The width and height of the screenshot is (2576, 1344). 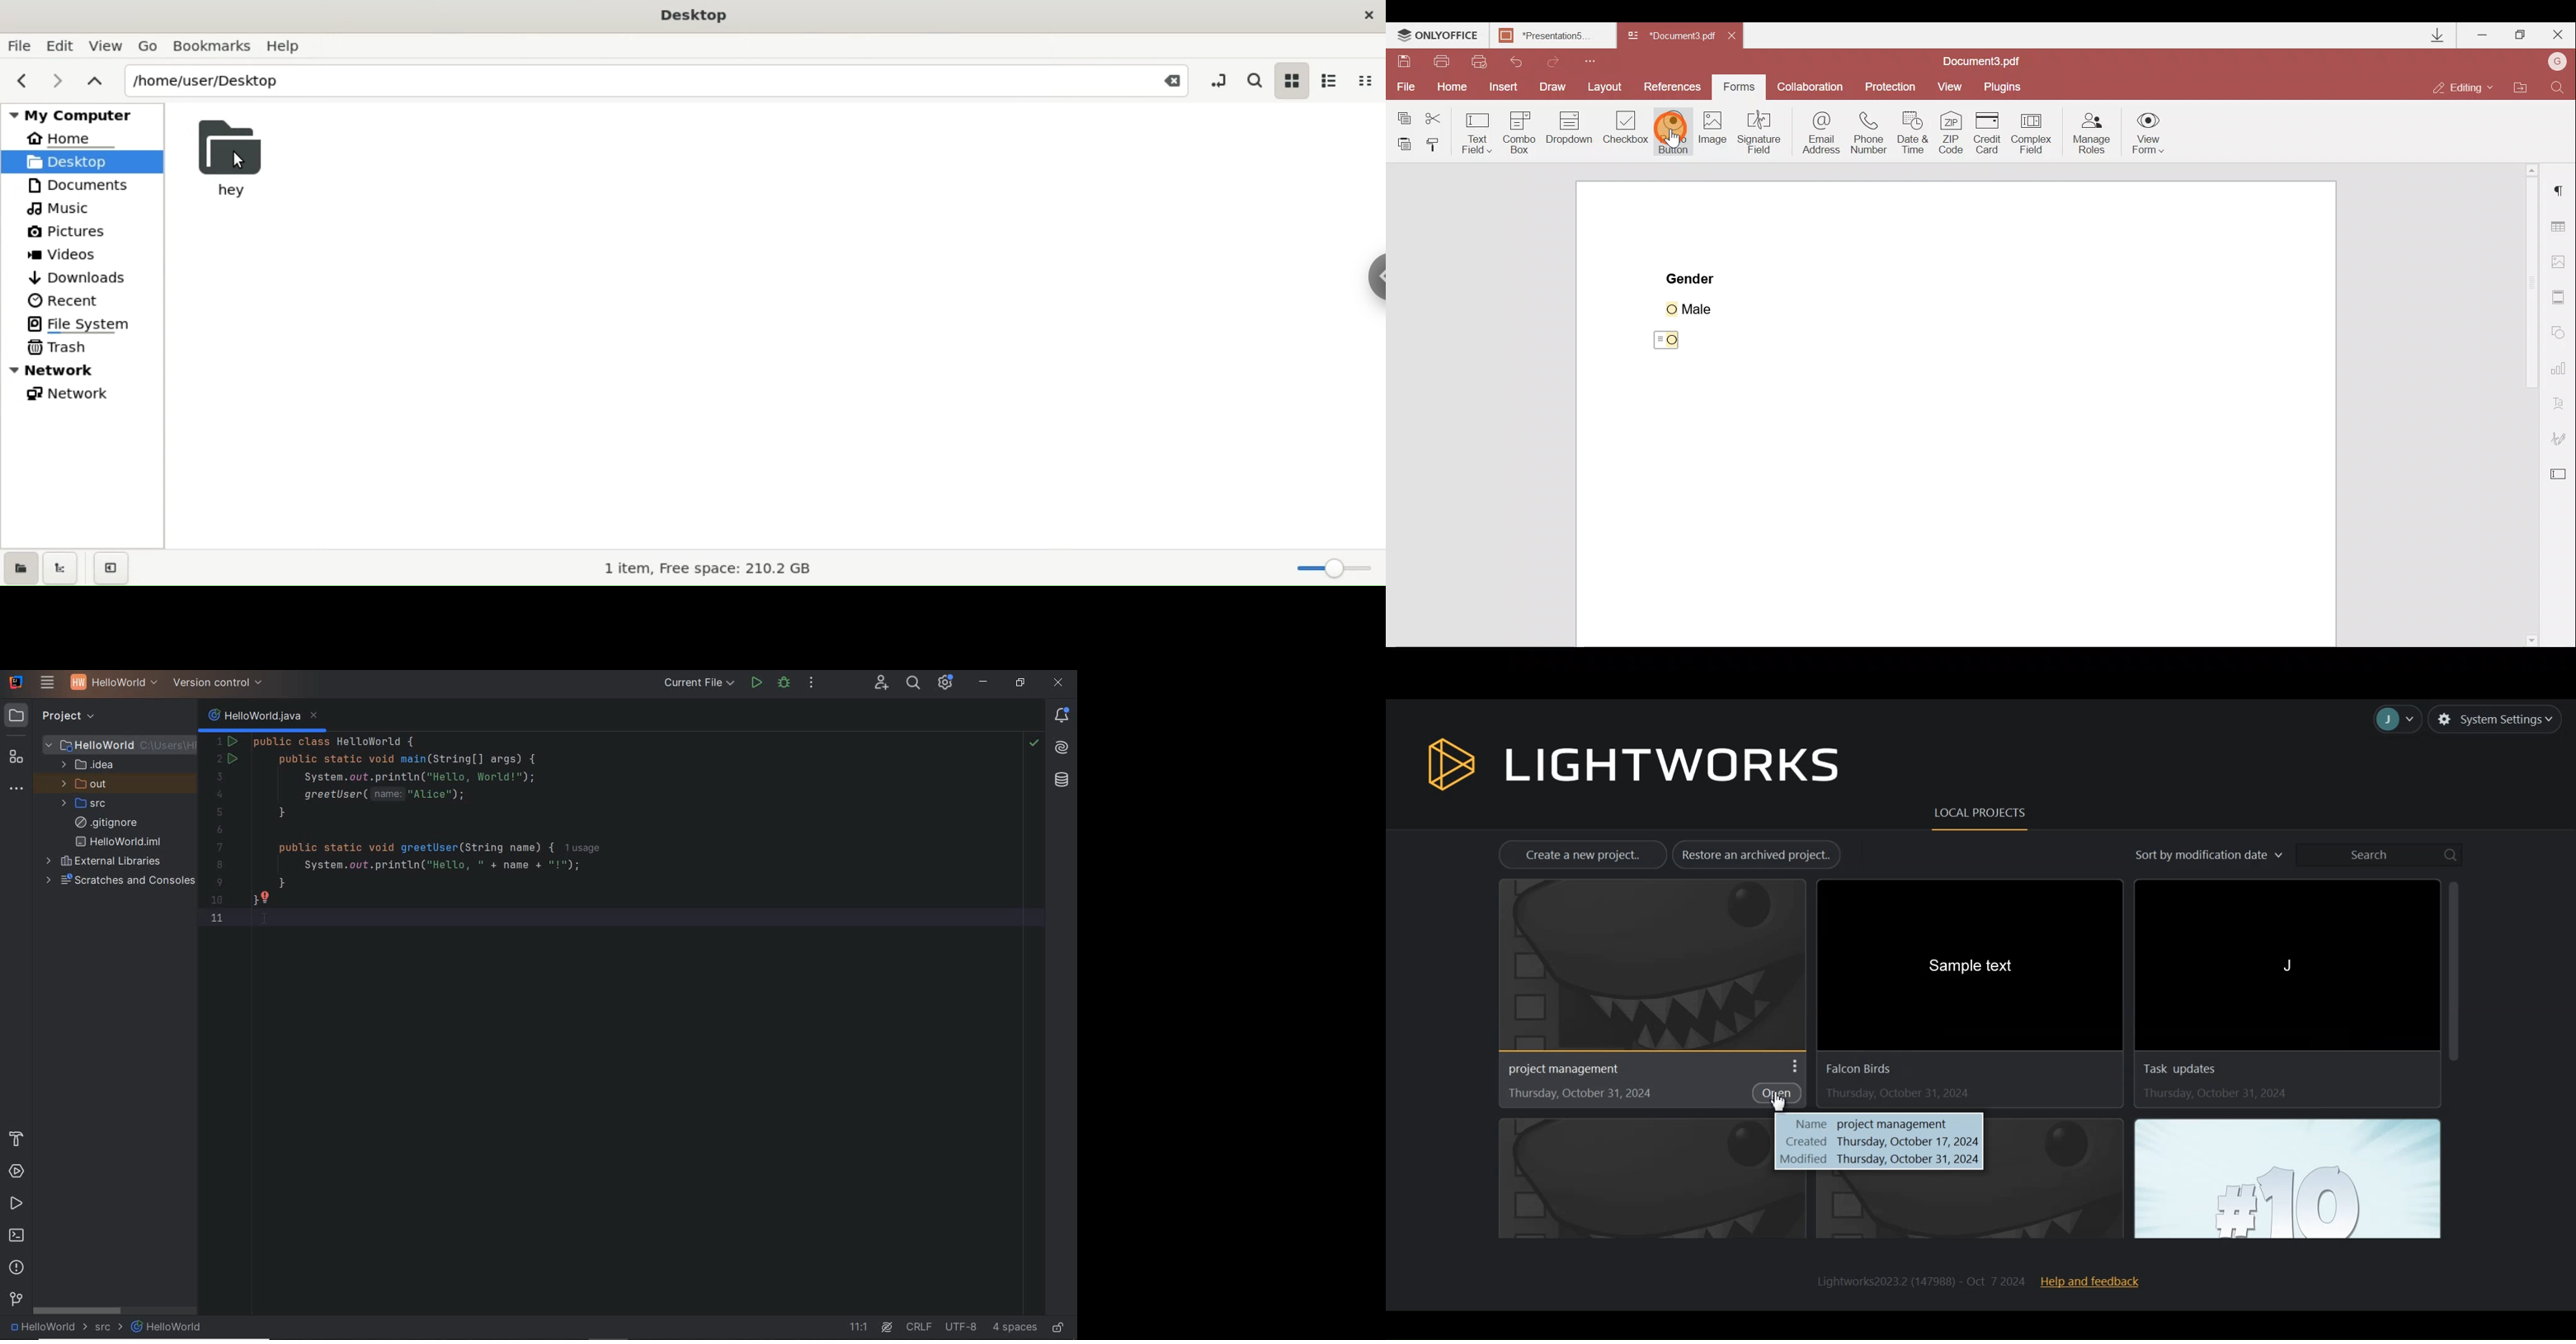 I want to click on Signature field, so click(x=1763, y=138).